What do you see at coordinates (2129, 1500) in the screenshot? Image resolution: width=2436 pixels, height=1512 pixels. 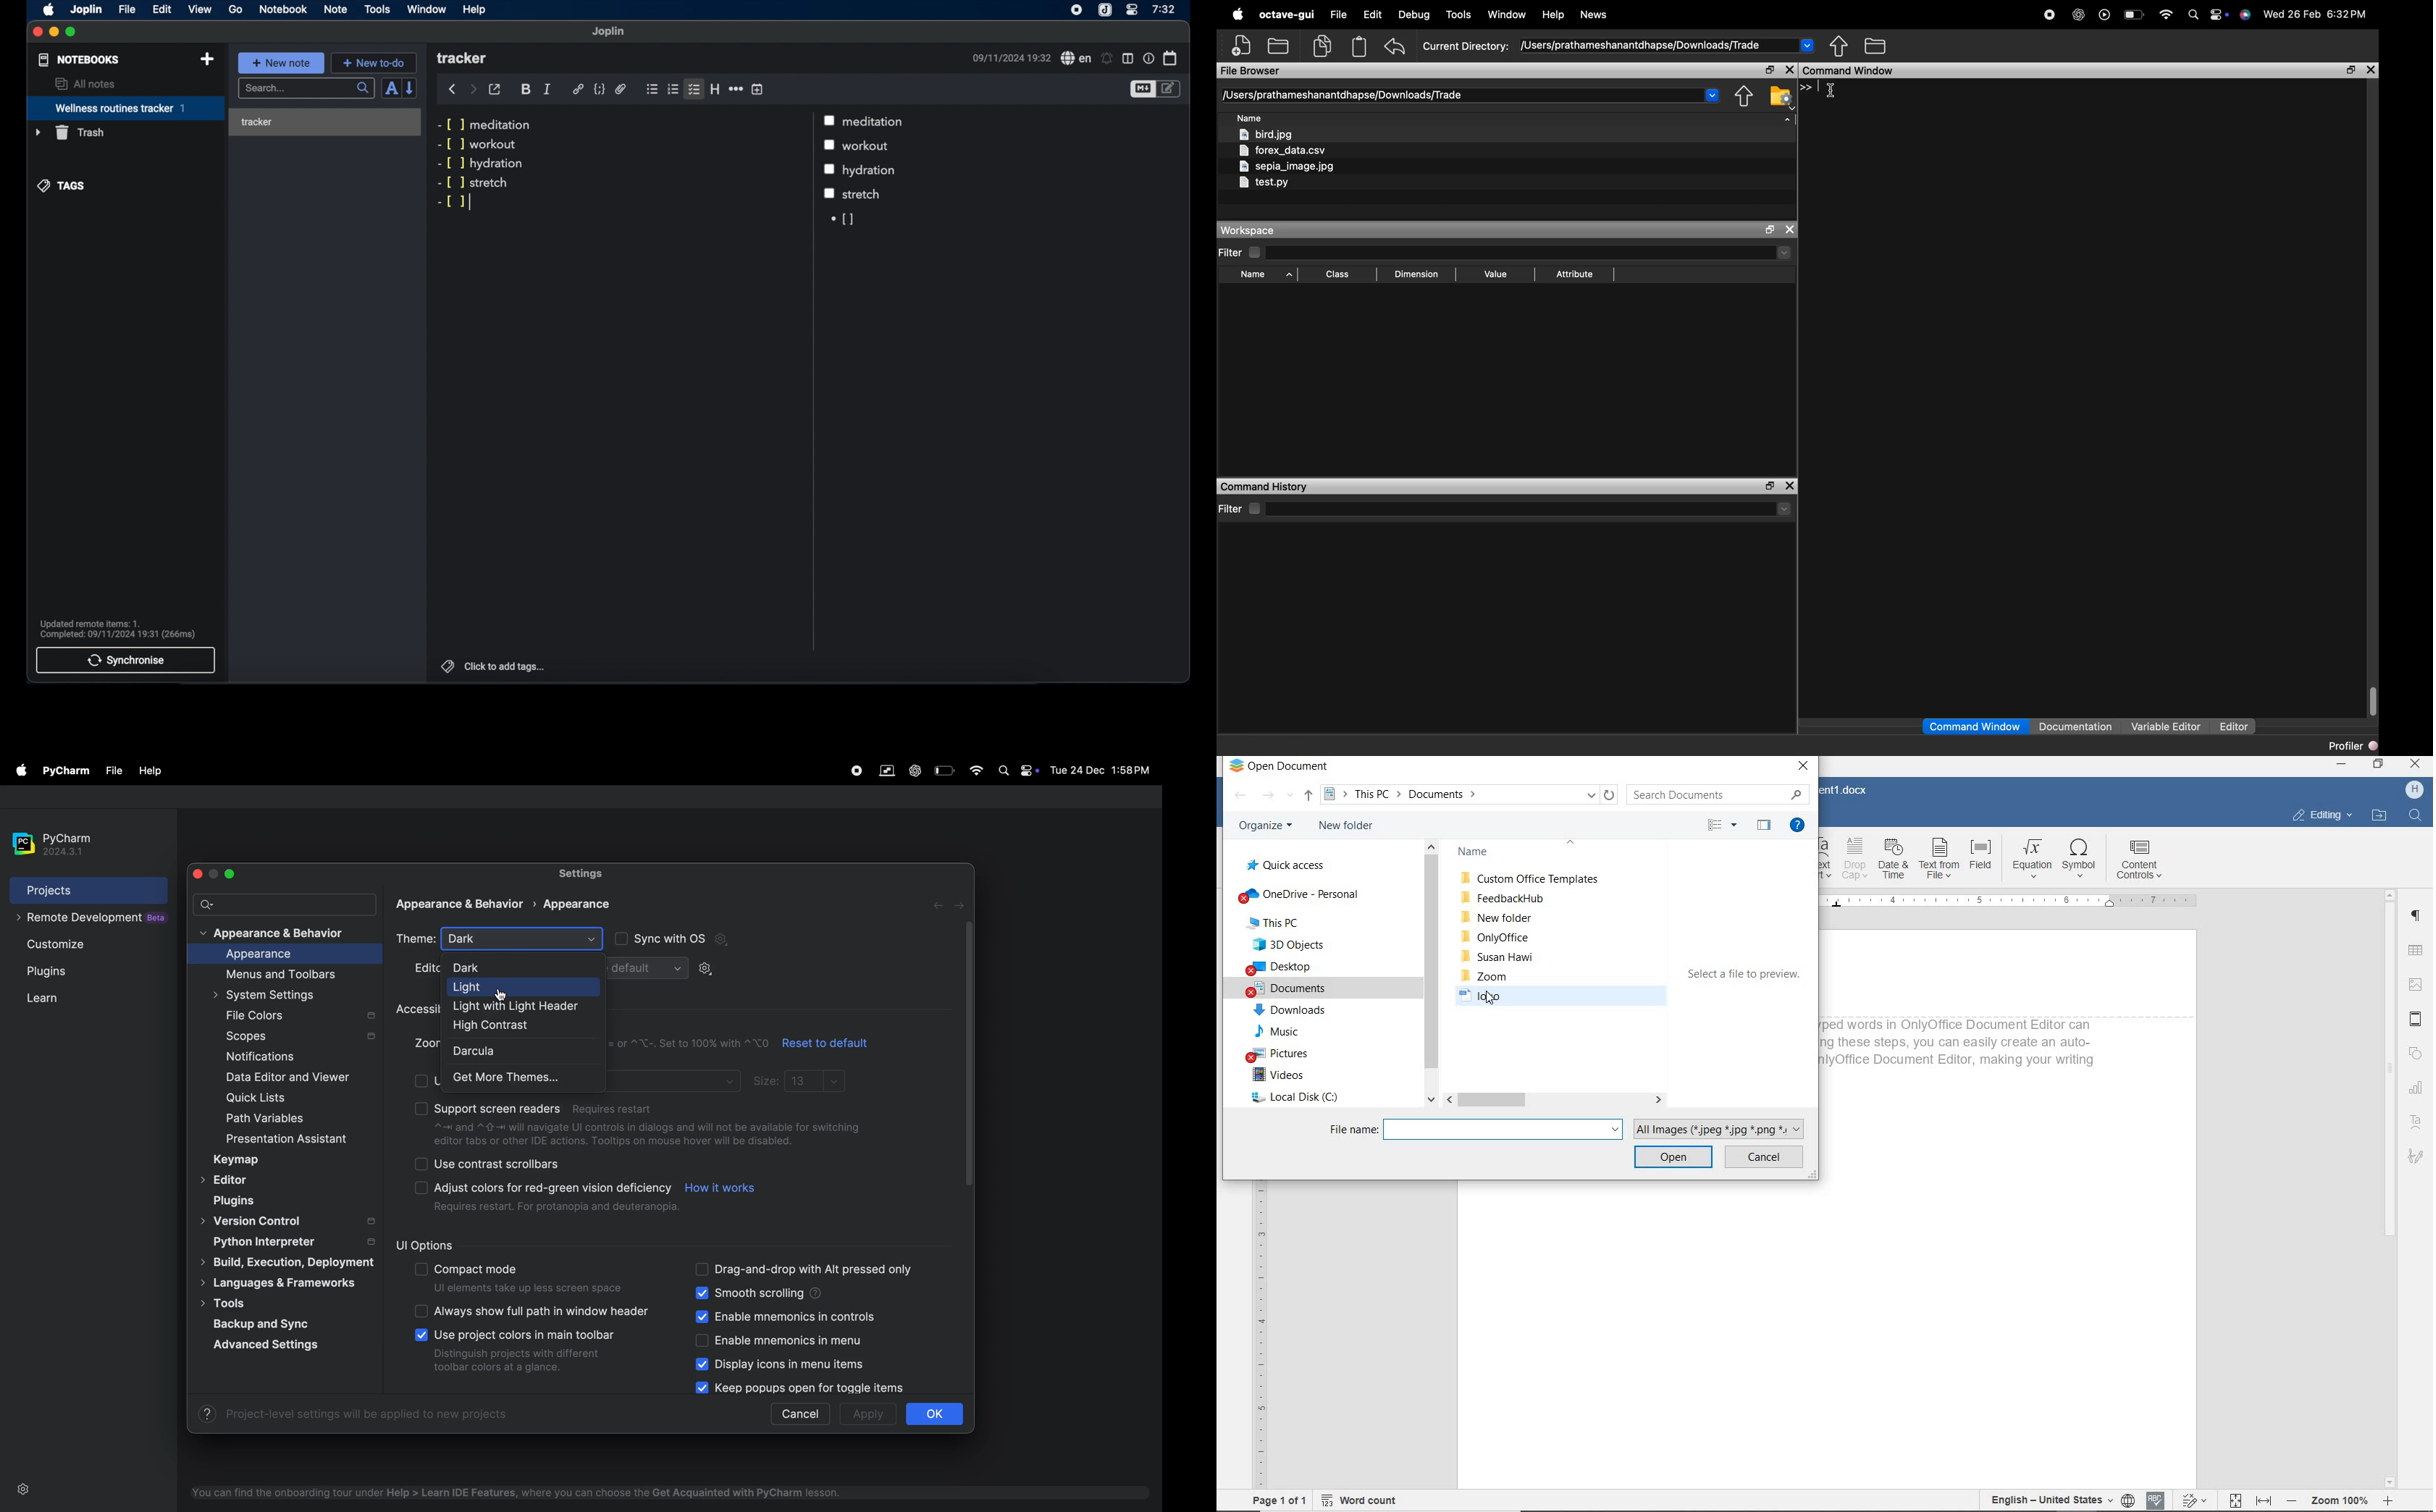 I see `selelct language` at bounding box center [2129, 1500].